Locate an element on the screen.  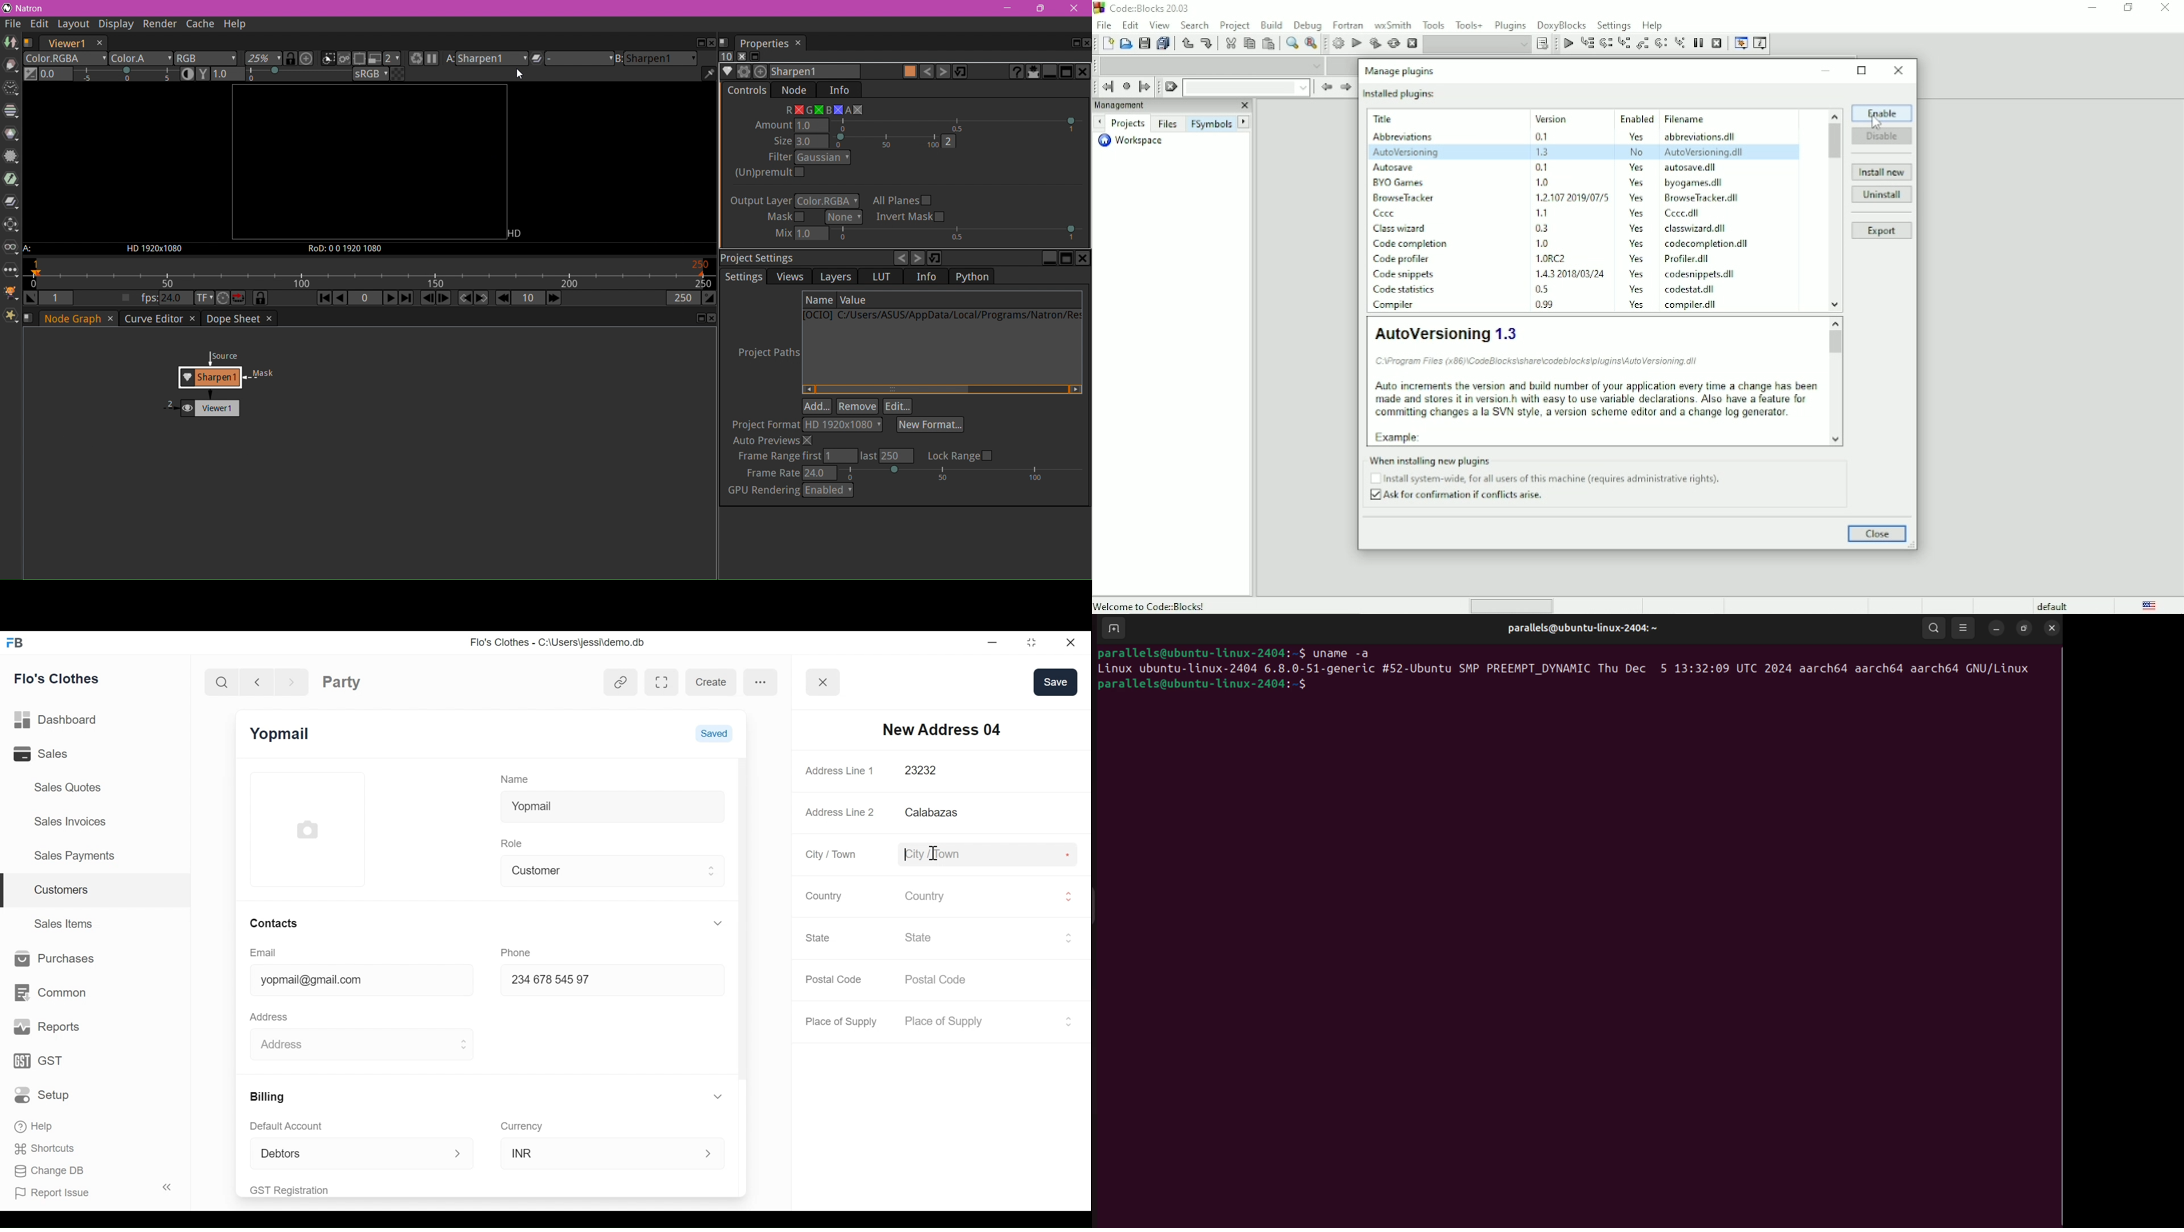
plugin is located at coordinates (1387, 212).